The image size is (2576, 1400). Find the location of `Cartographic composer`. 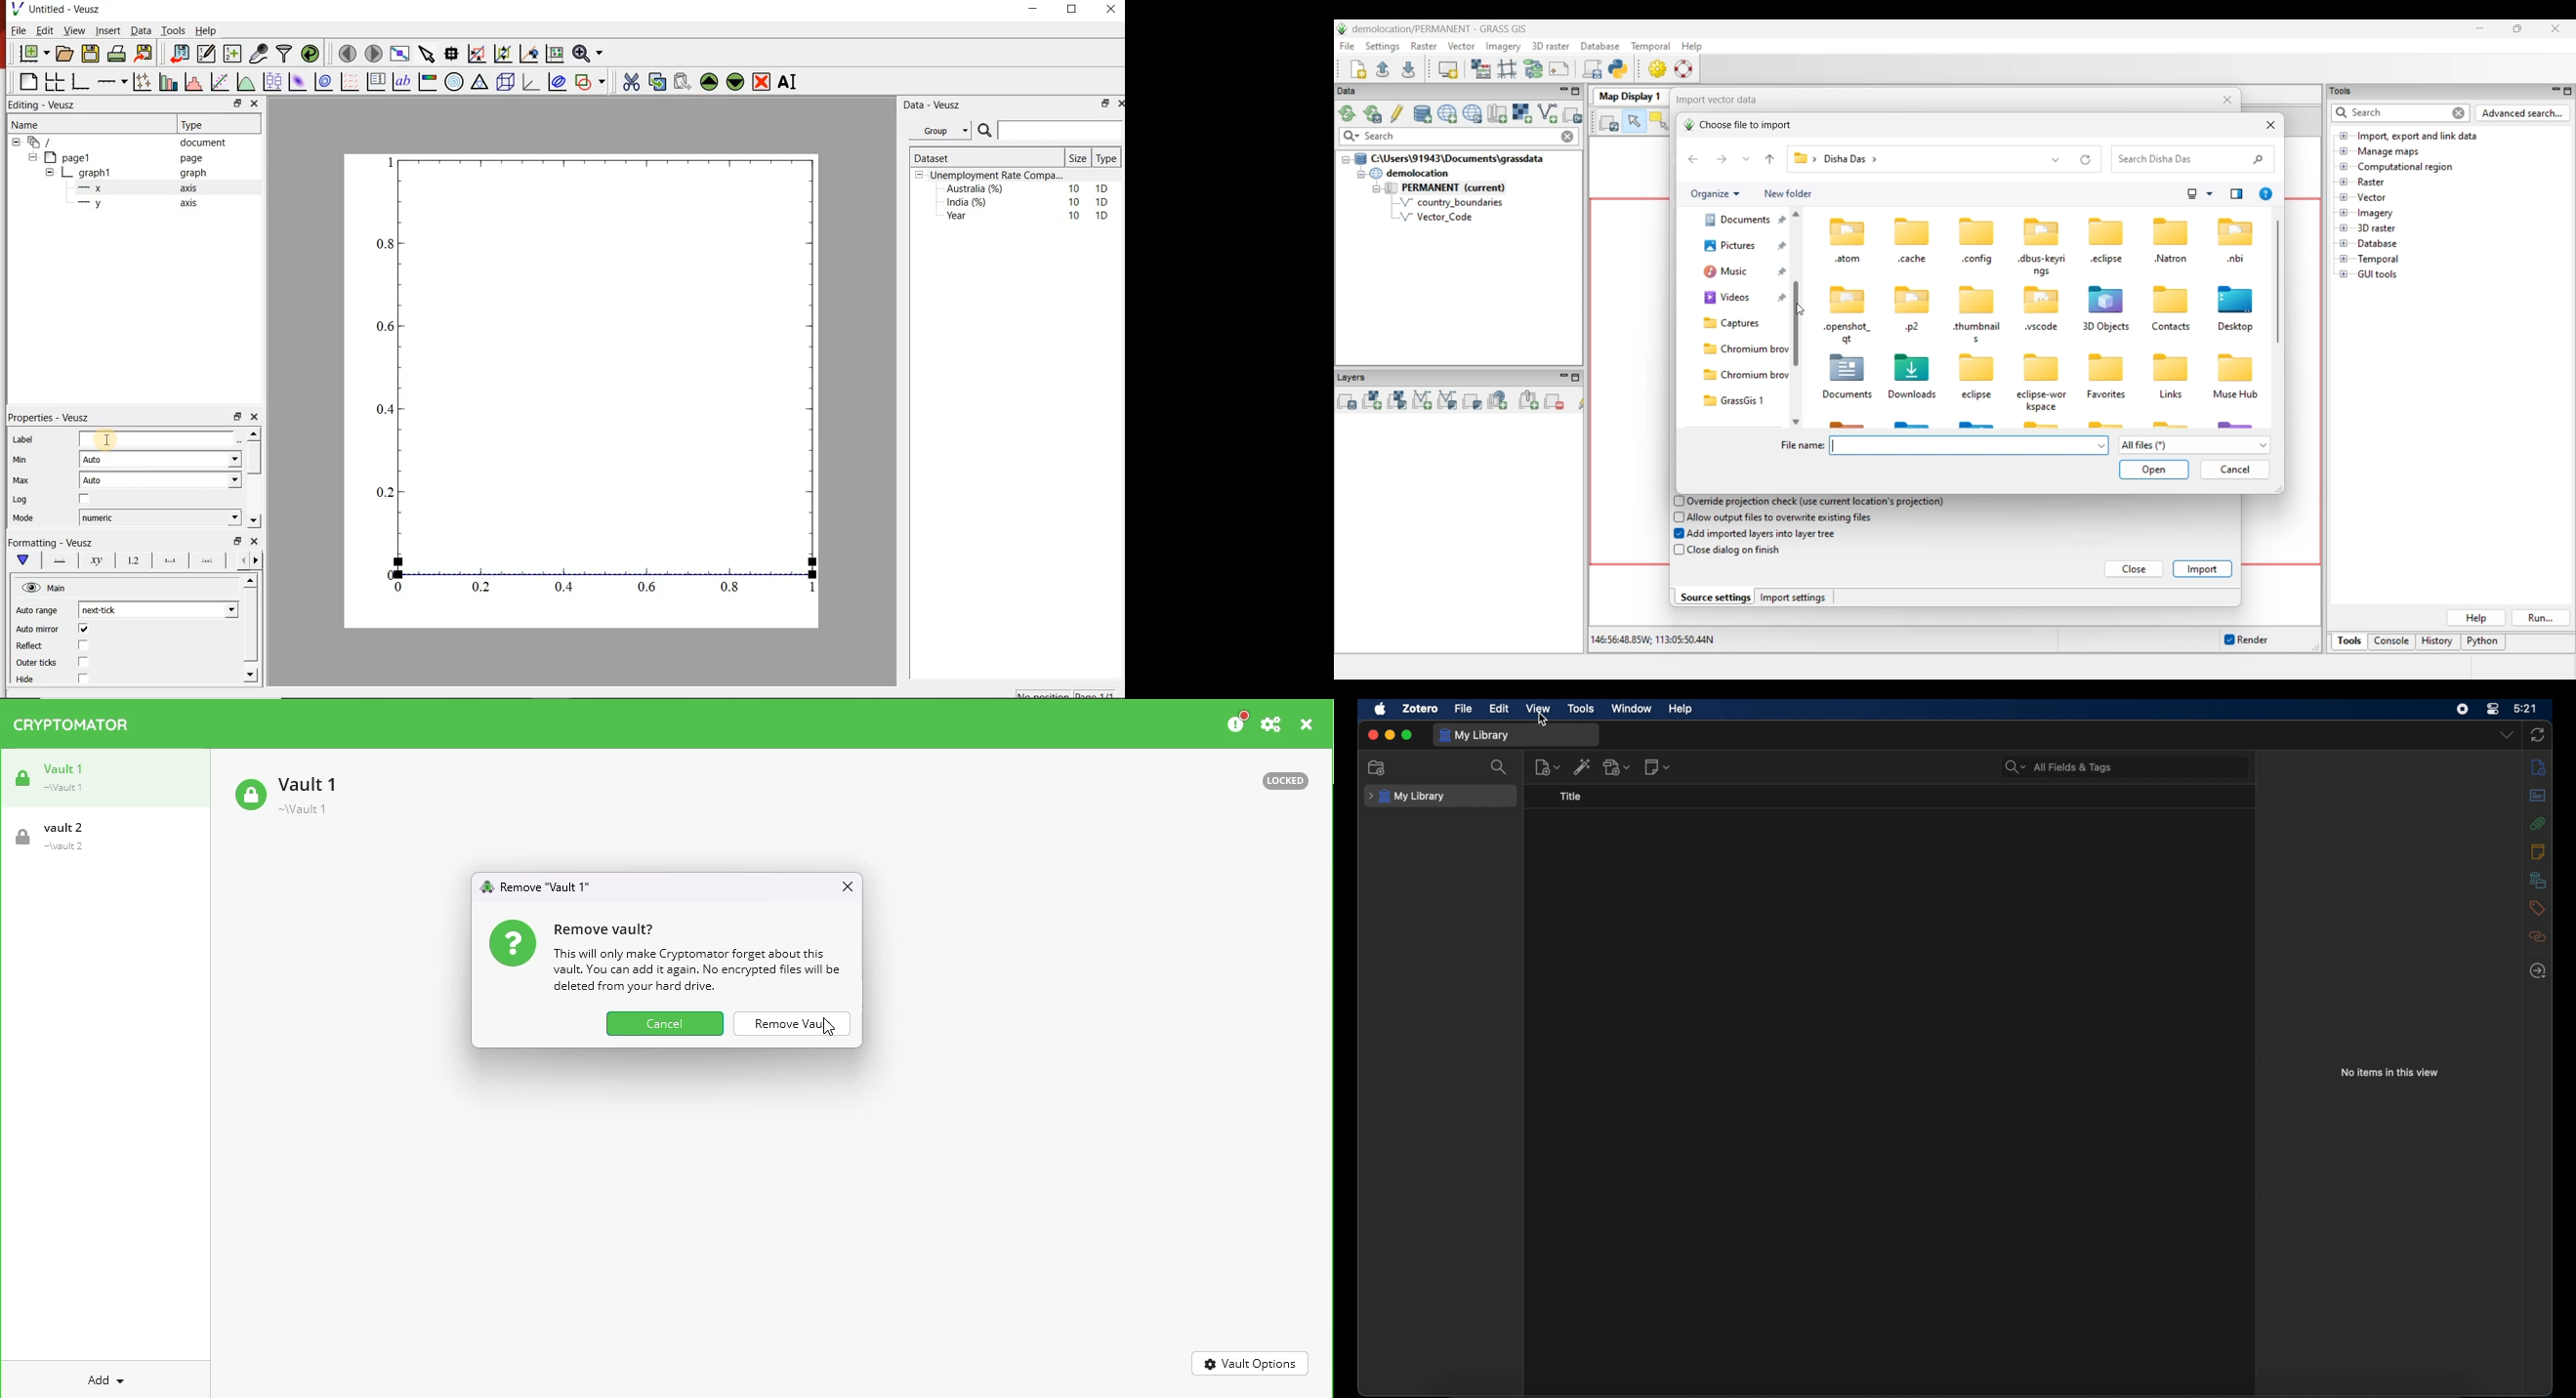

Cartographic composer is located at coordinates (1559, 69).